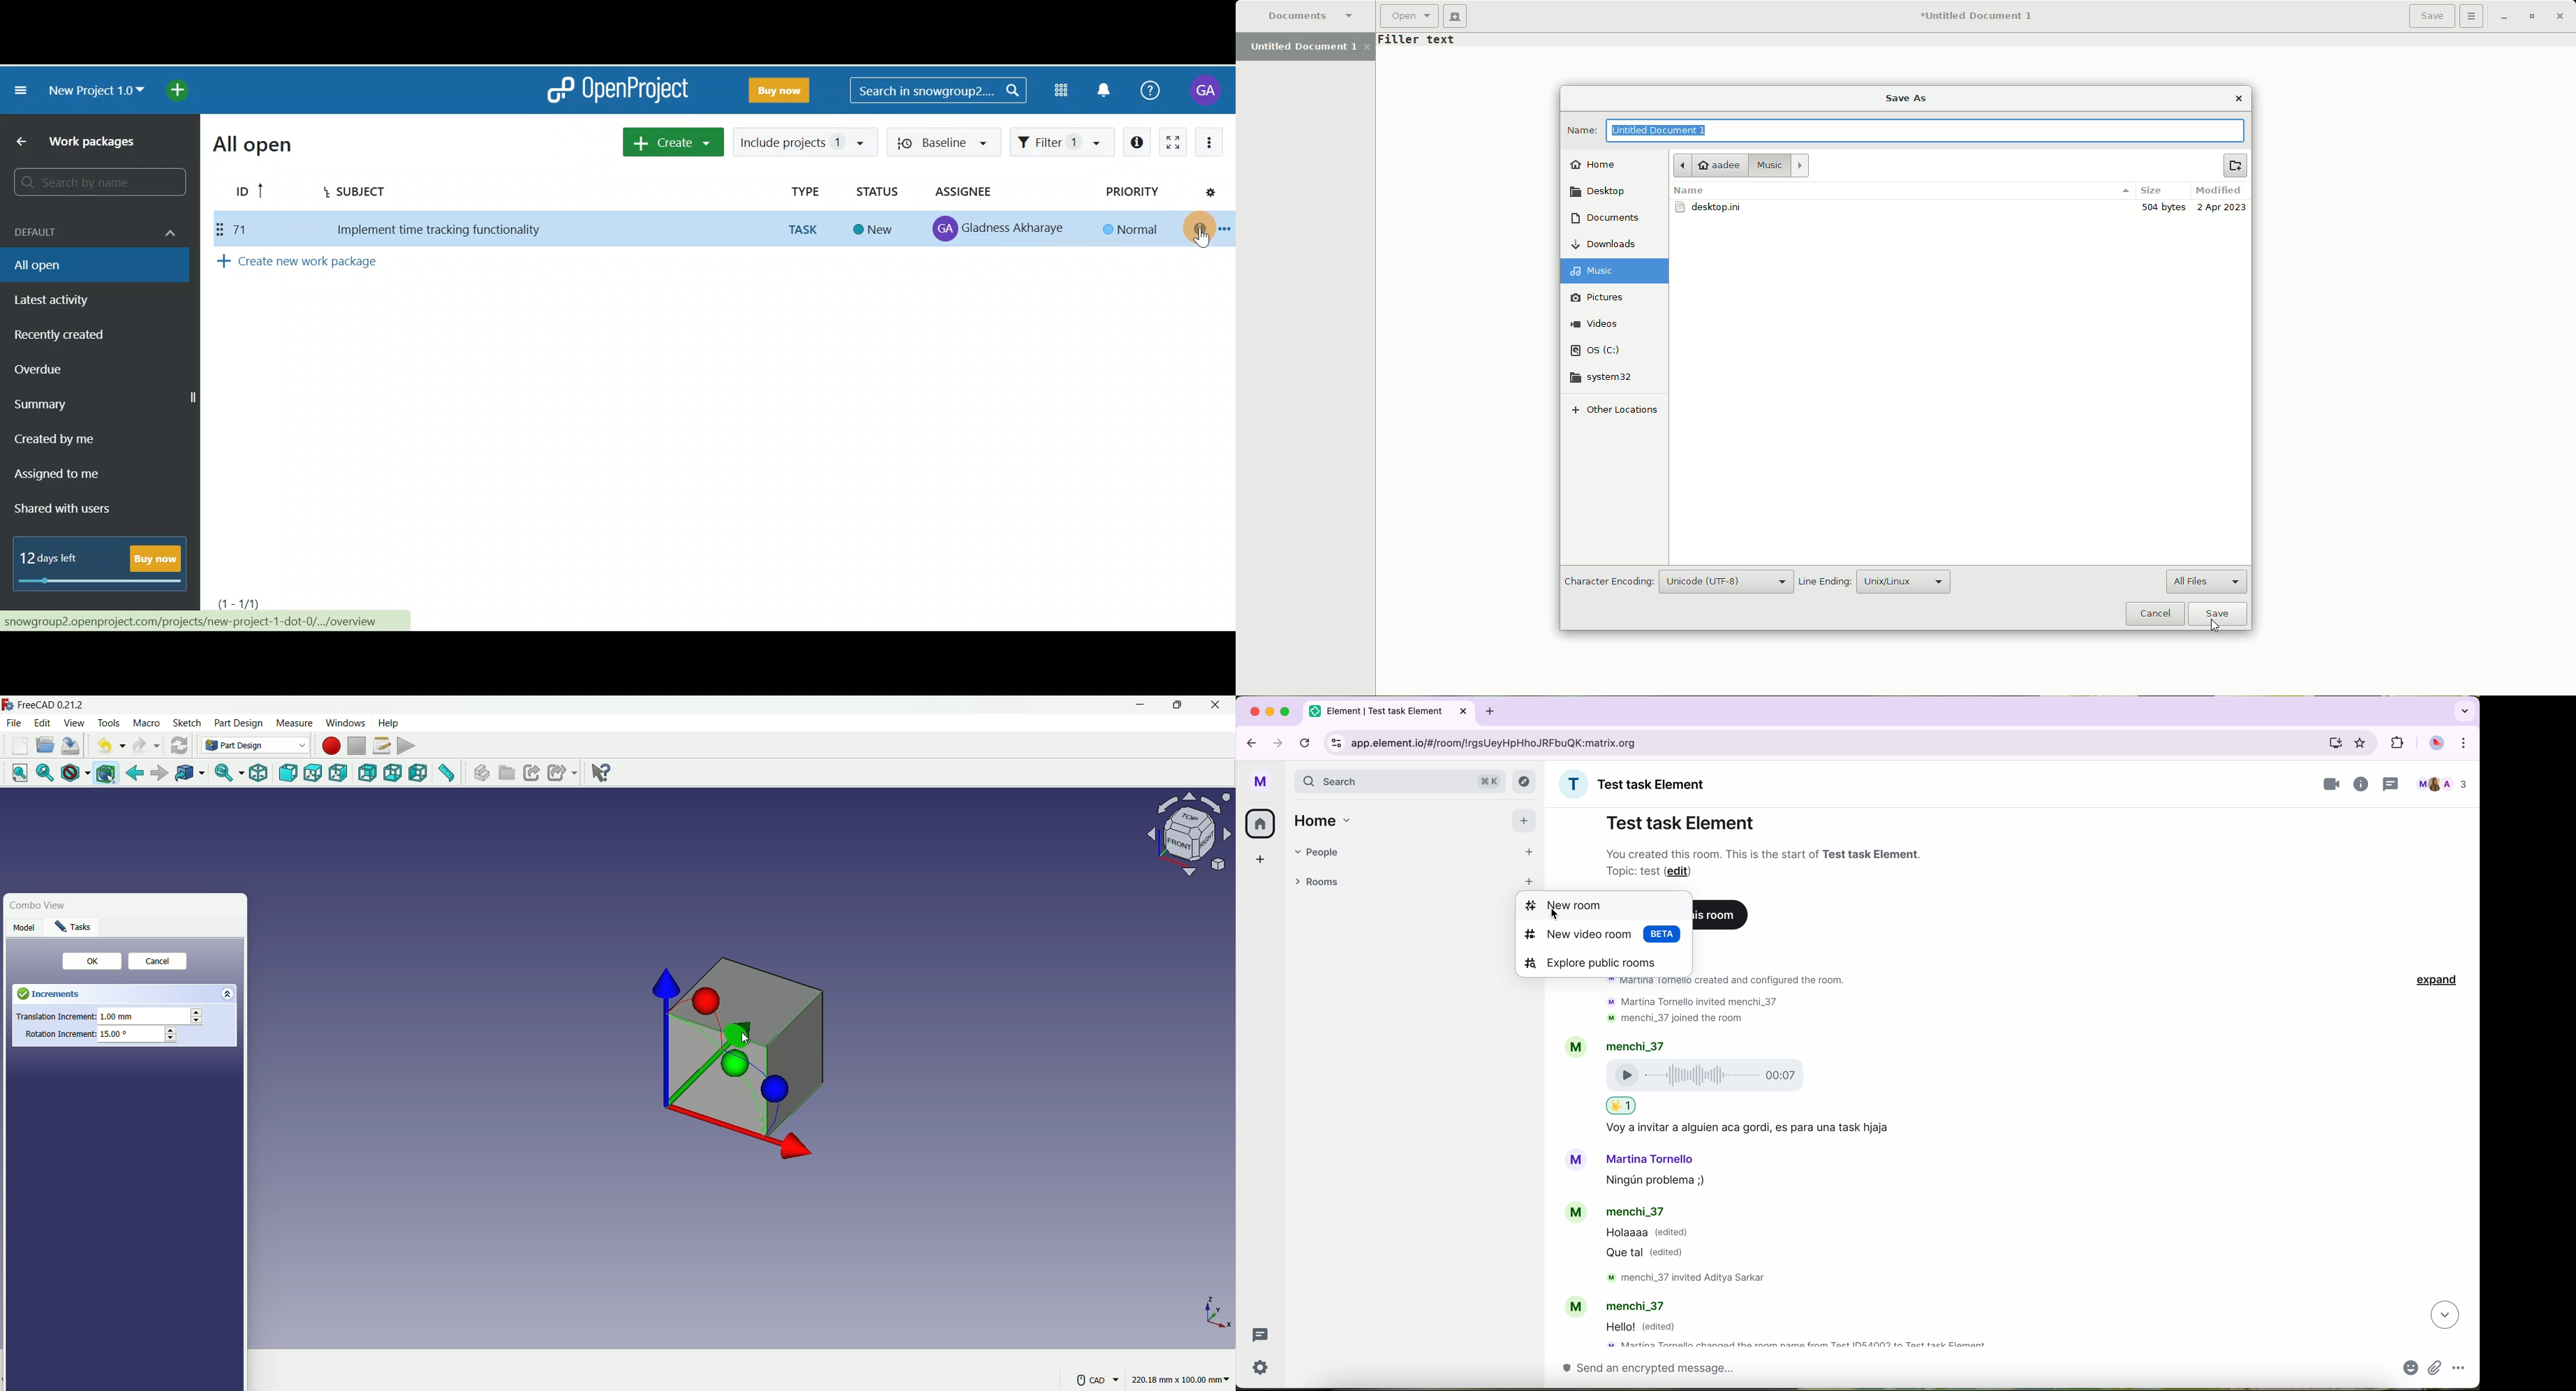  What do you see at coordinates (1286, 711) in the screenshot?
I see `maximize` at bounding box center [1286, 711].